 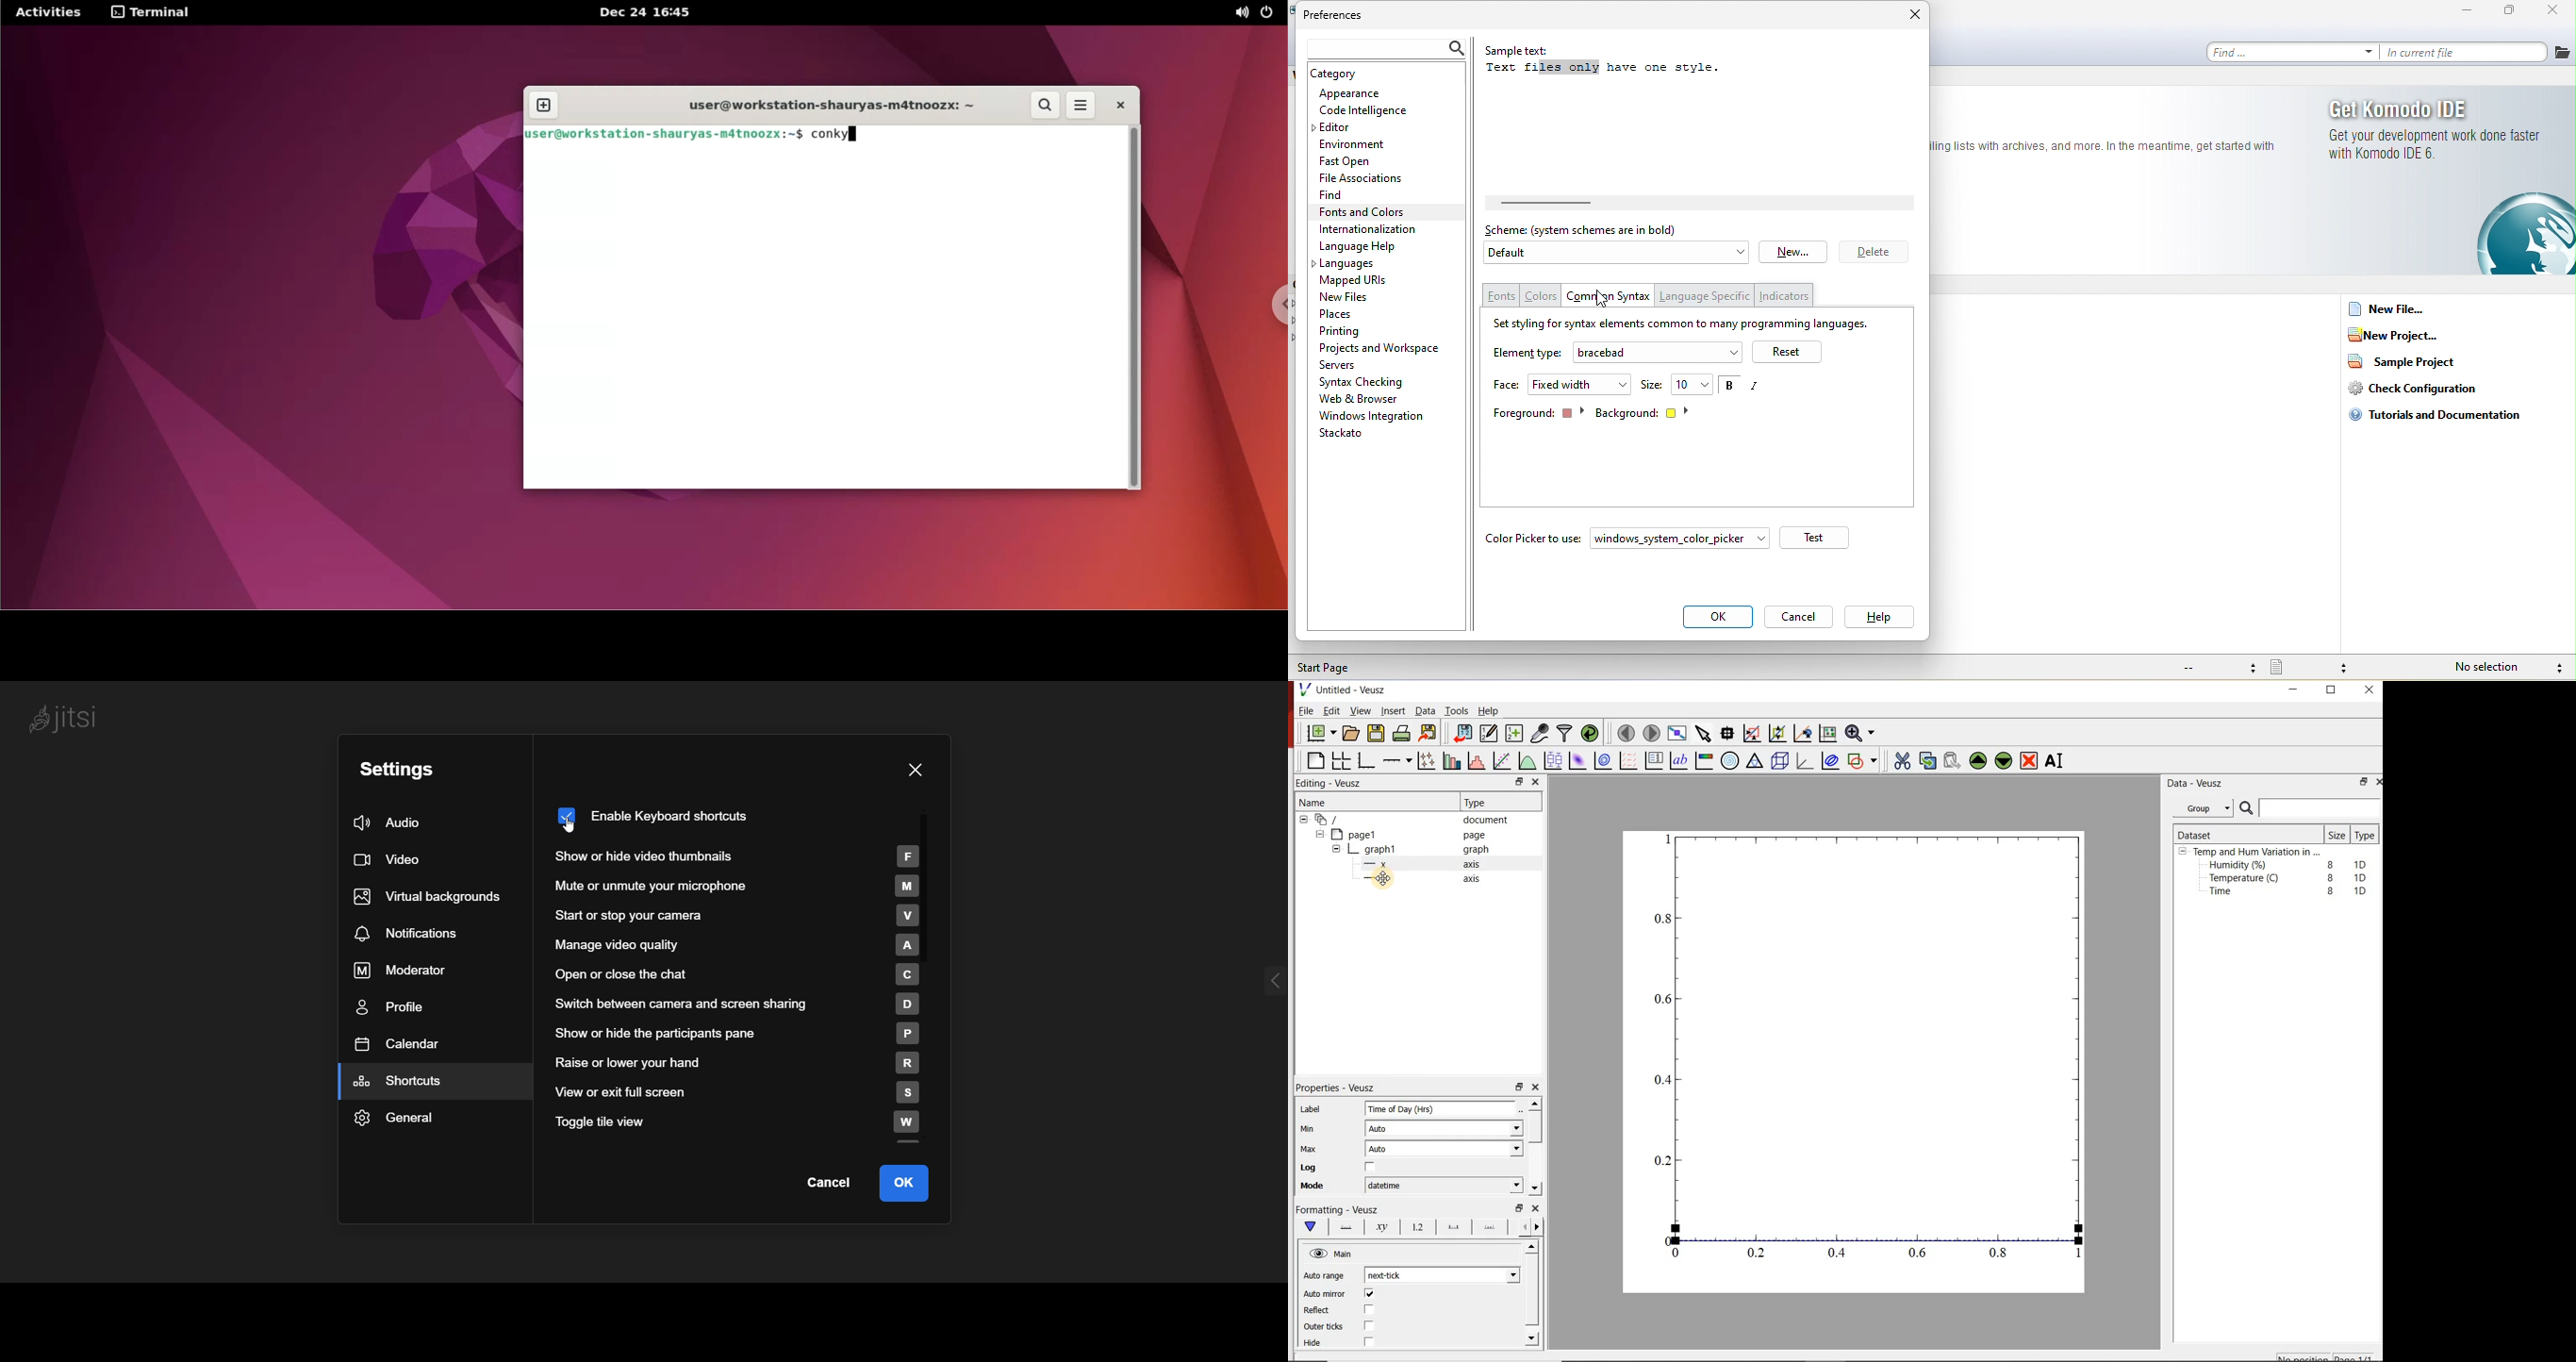 I want to click on 0.8, so click(x=2003, y=1255).